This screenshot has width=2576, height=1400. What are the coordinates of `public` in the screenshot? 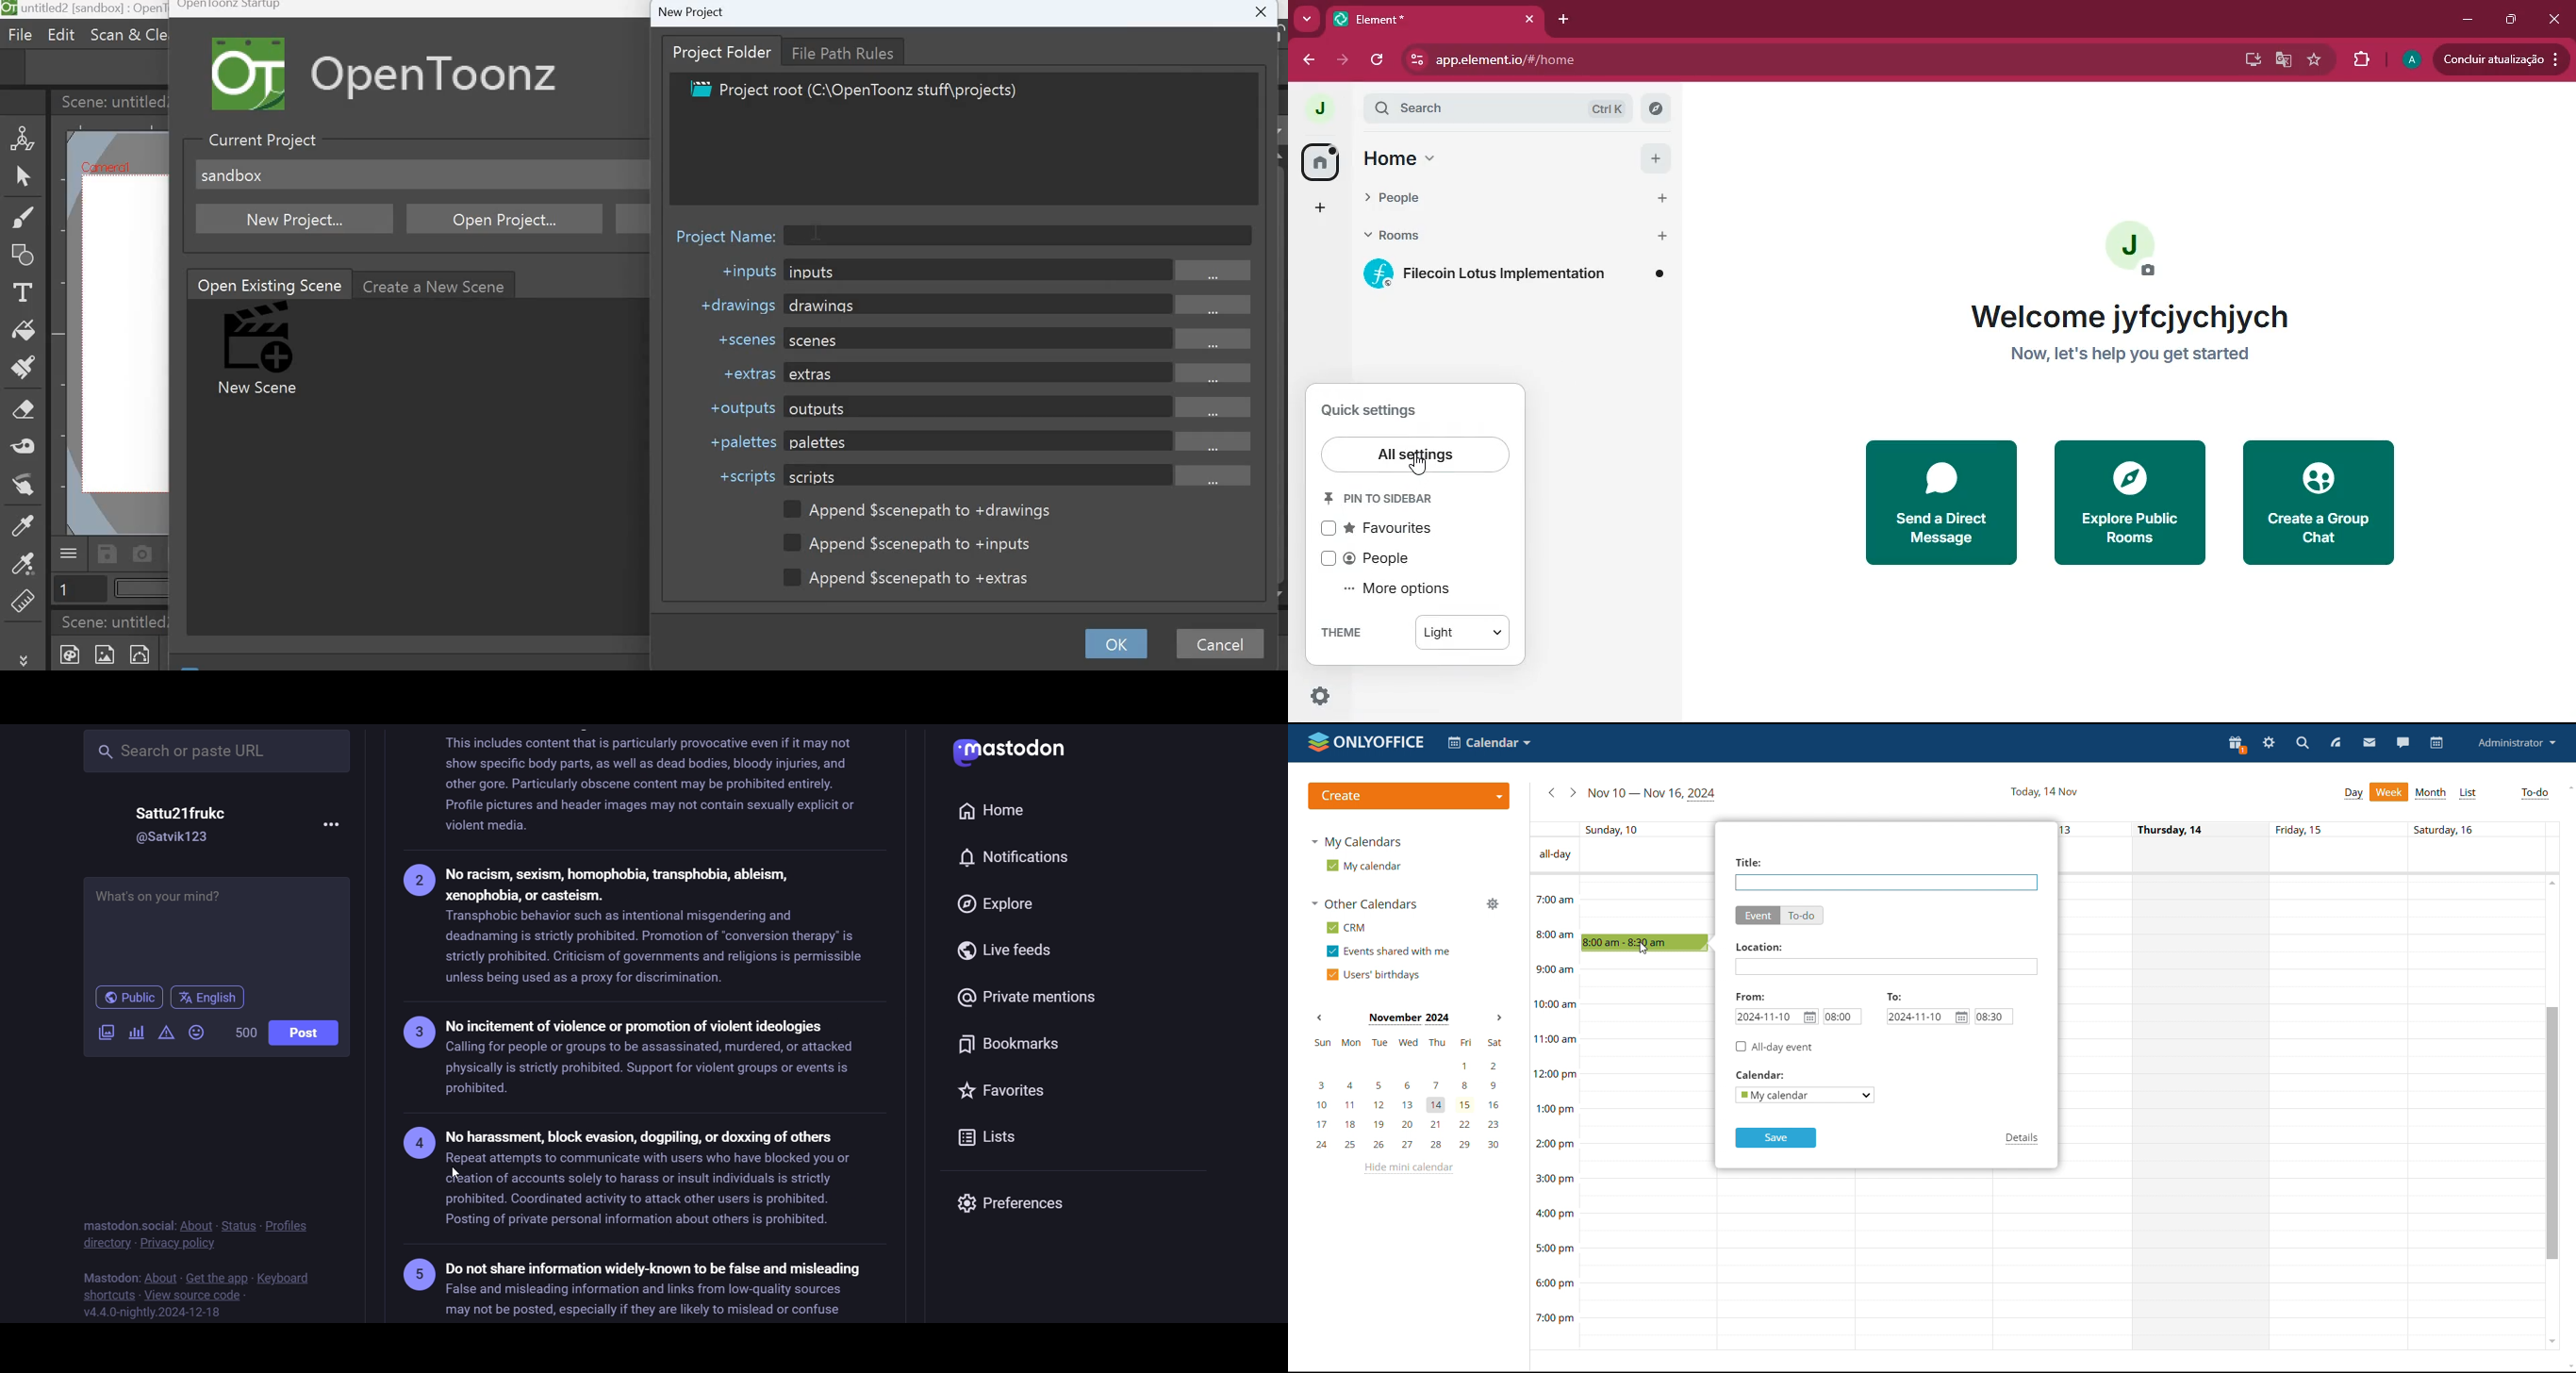 It's located at (122, 999).